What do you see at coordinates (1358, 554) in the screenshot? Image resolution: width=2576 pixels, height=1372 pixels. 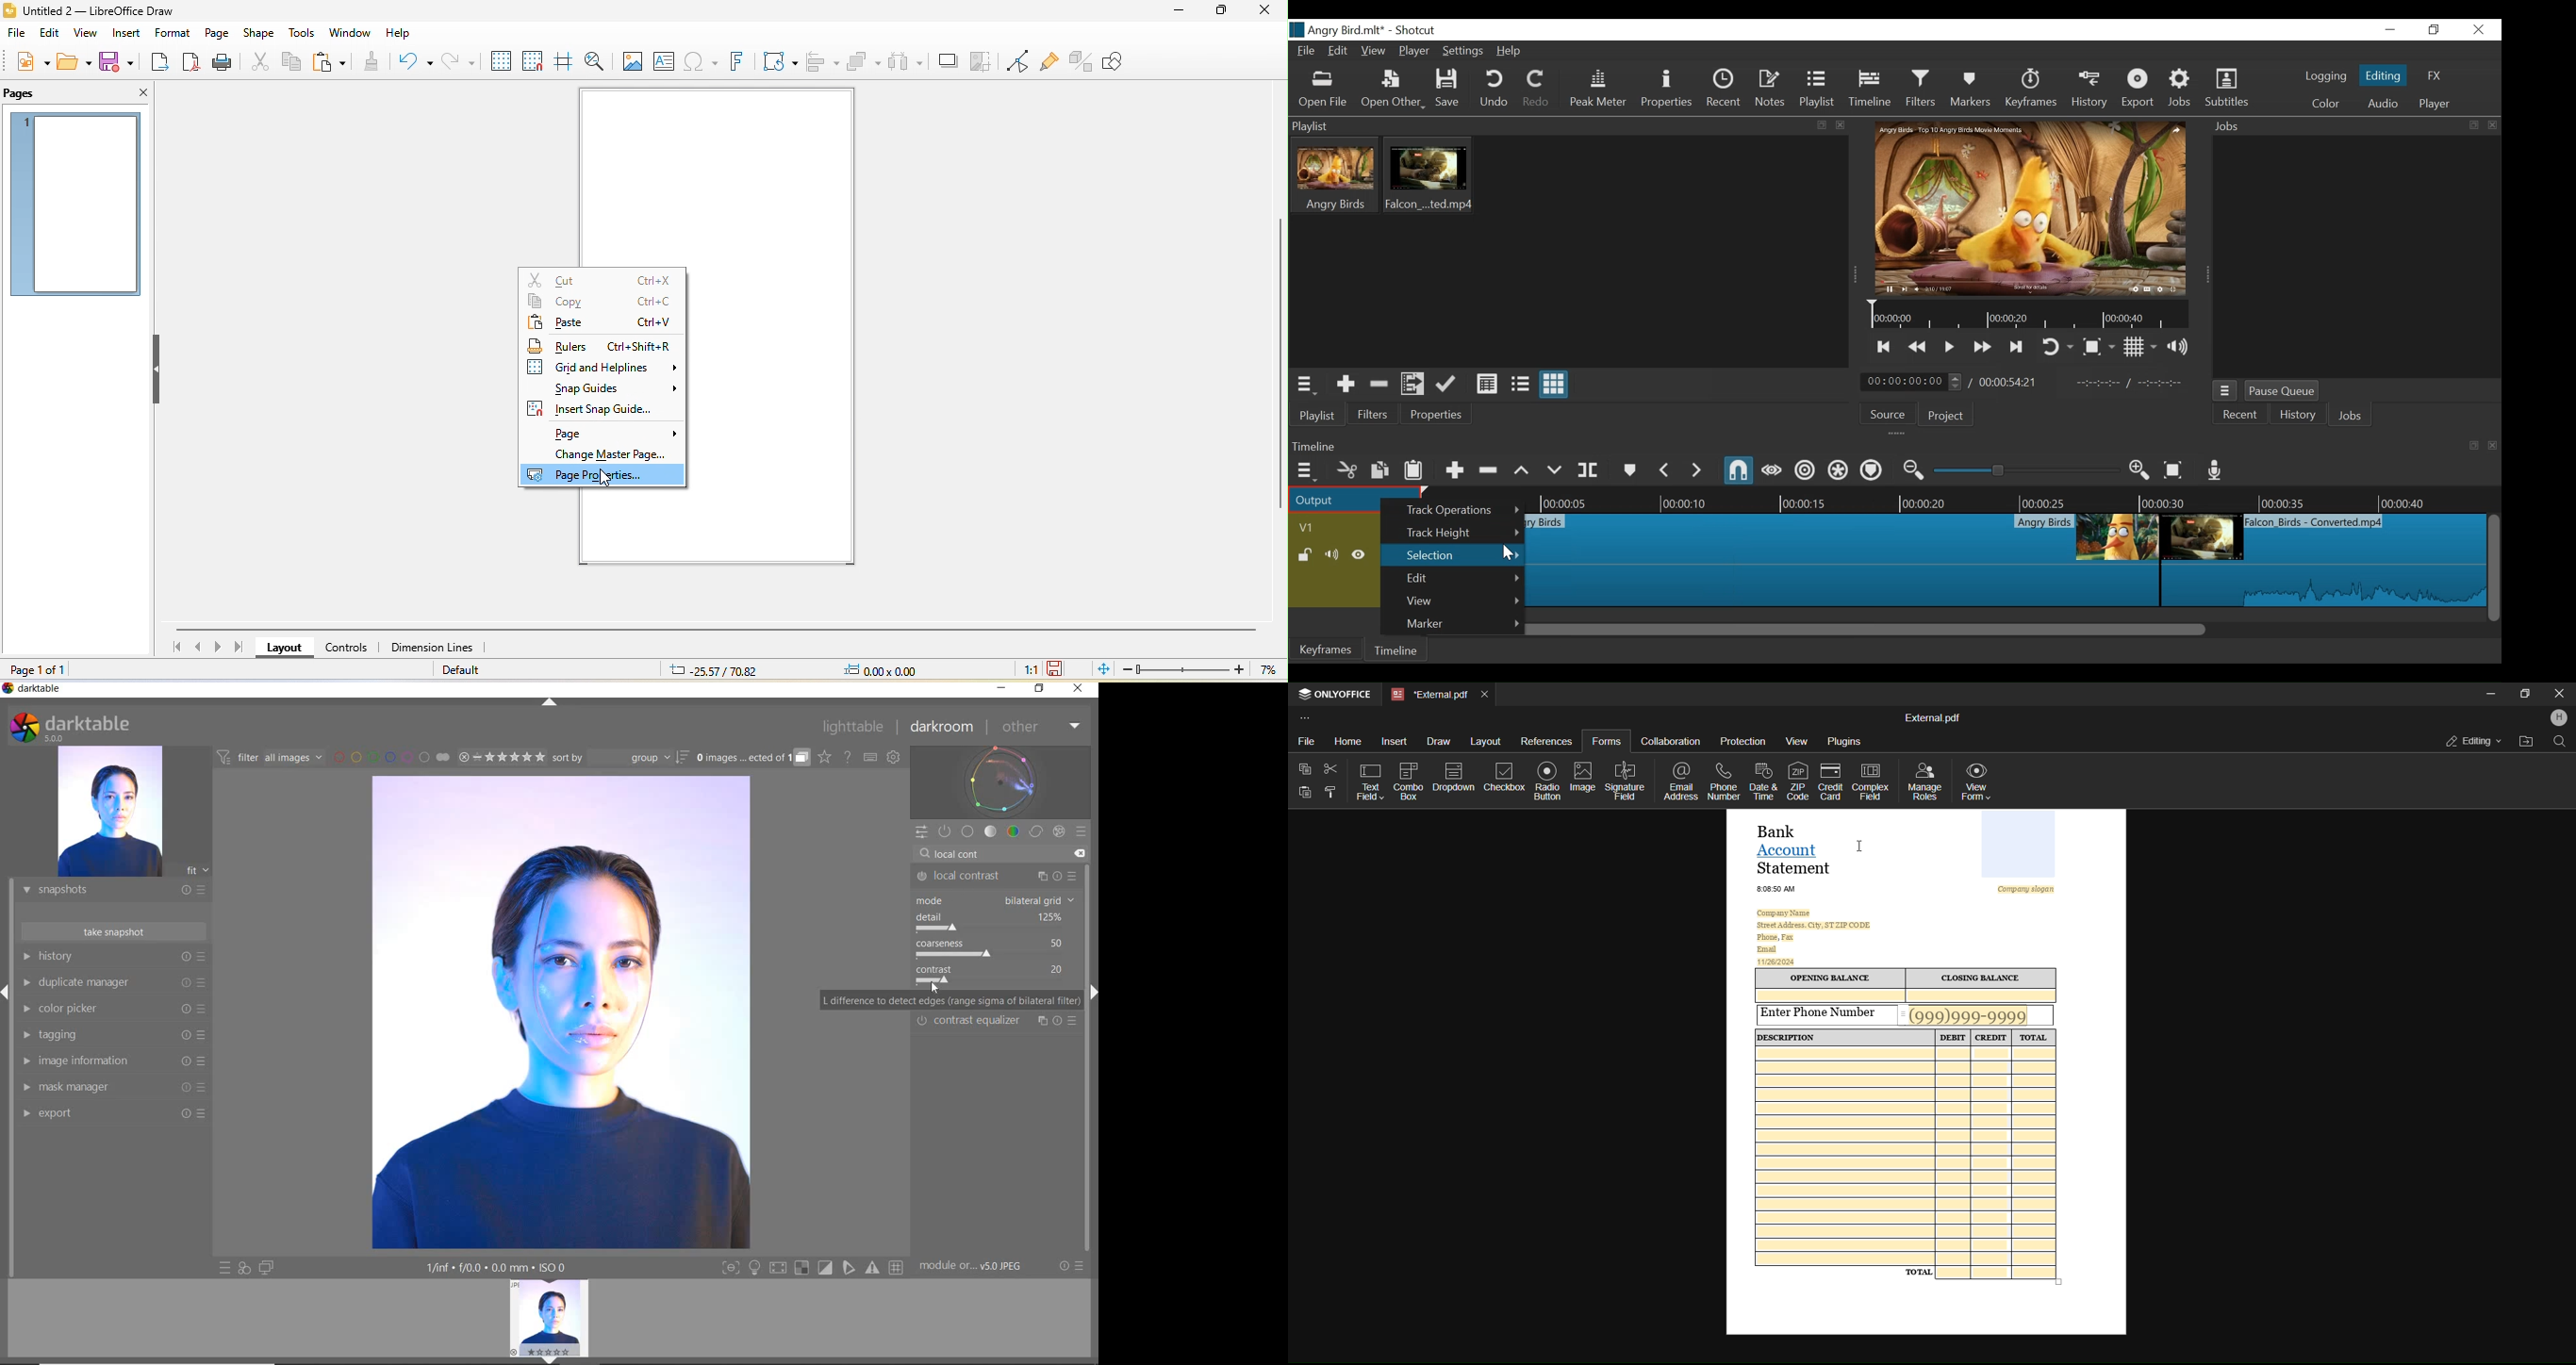 I see `Hide` at bounding box center [1358, 554].